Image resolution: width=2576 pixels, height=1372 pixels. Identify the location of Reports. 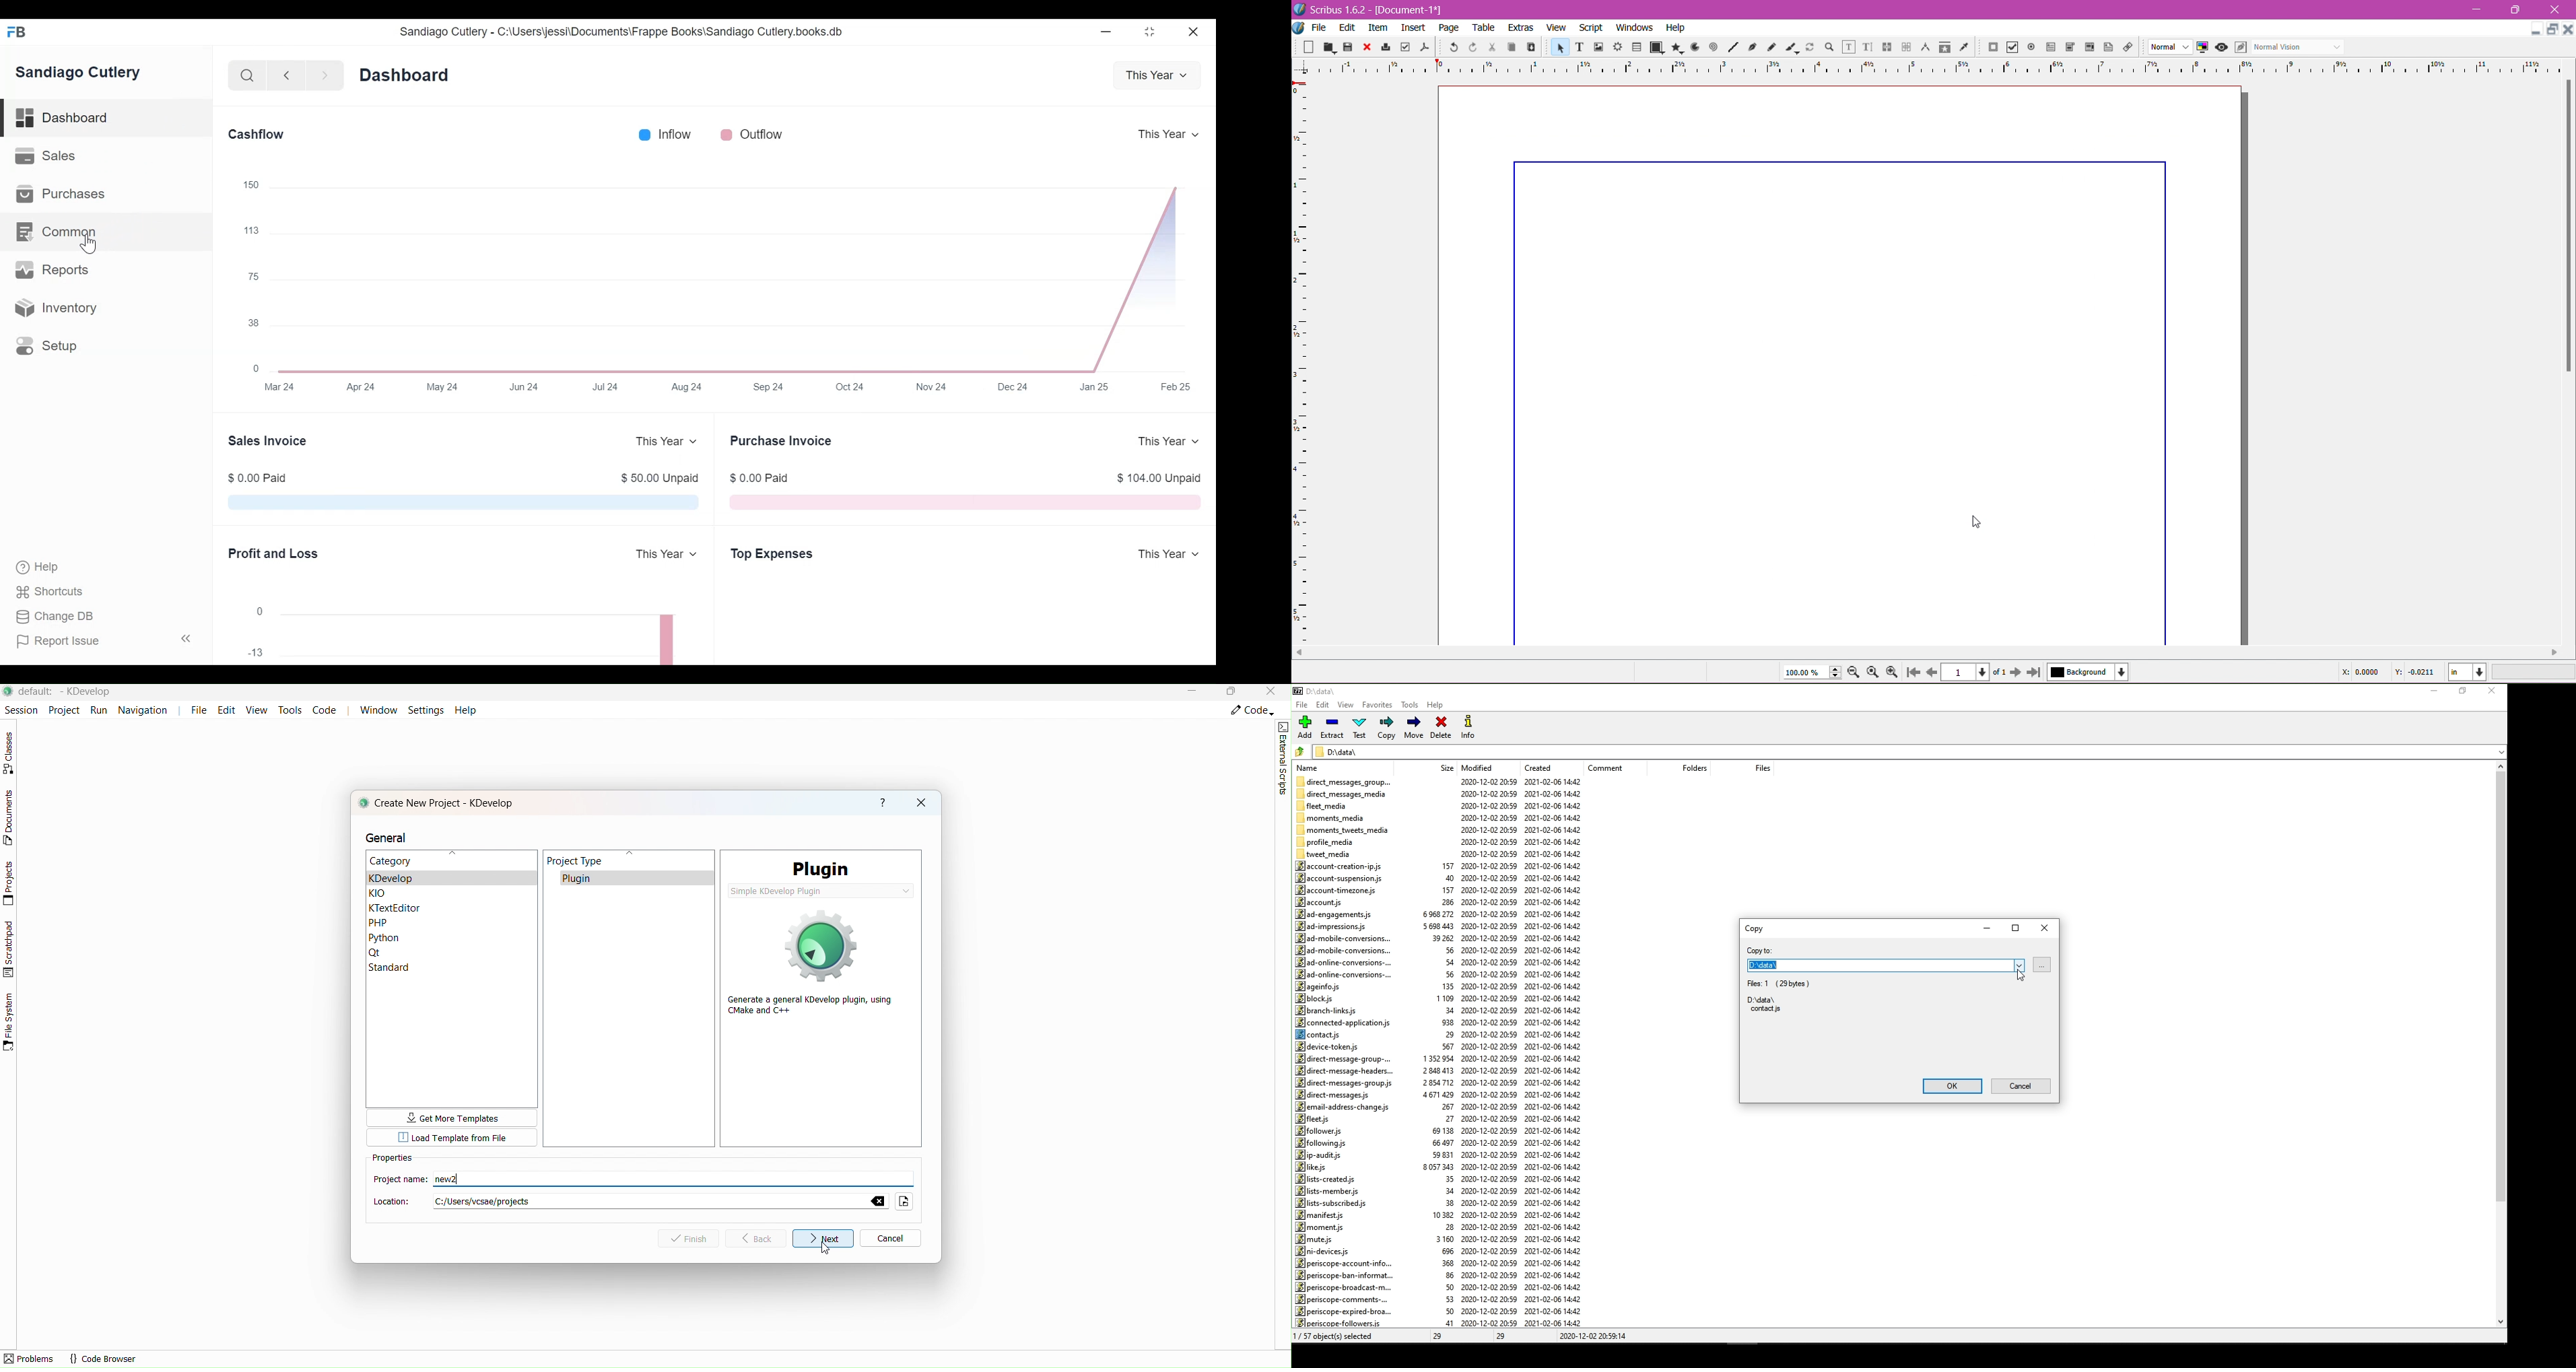
(52, 269).